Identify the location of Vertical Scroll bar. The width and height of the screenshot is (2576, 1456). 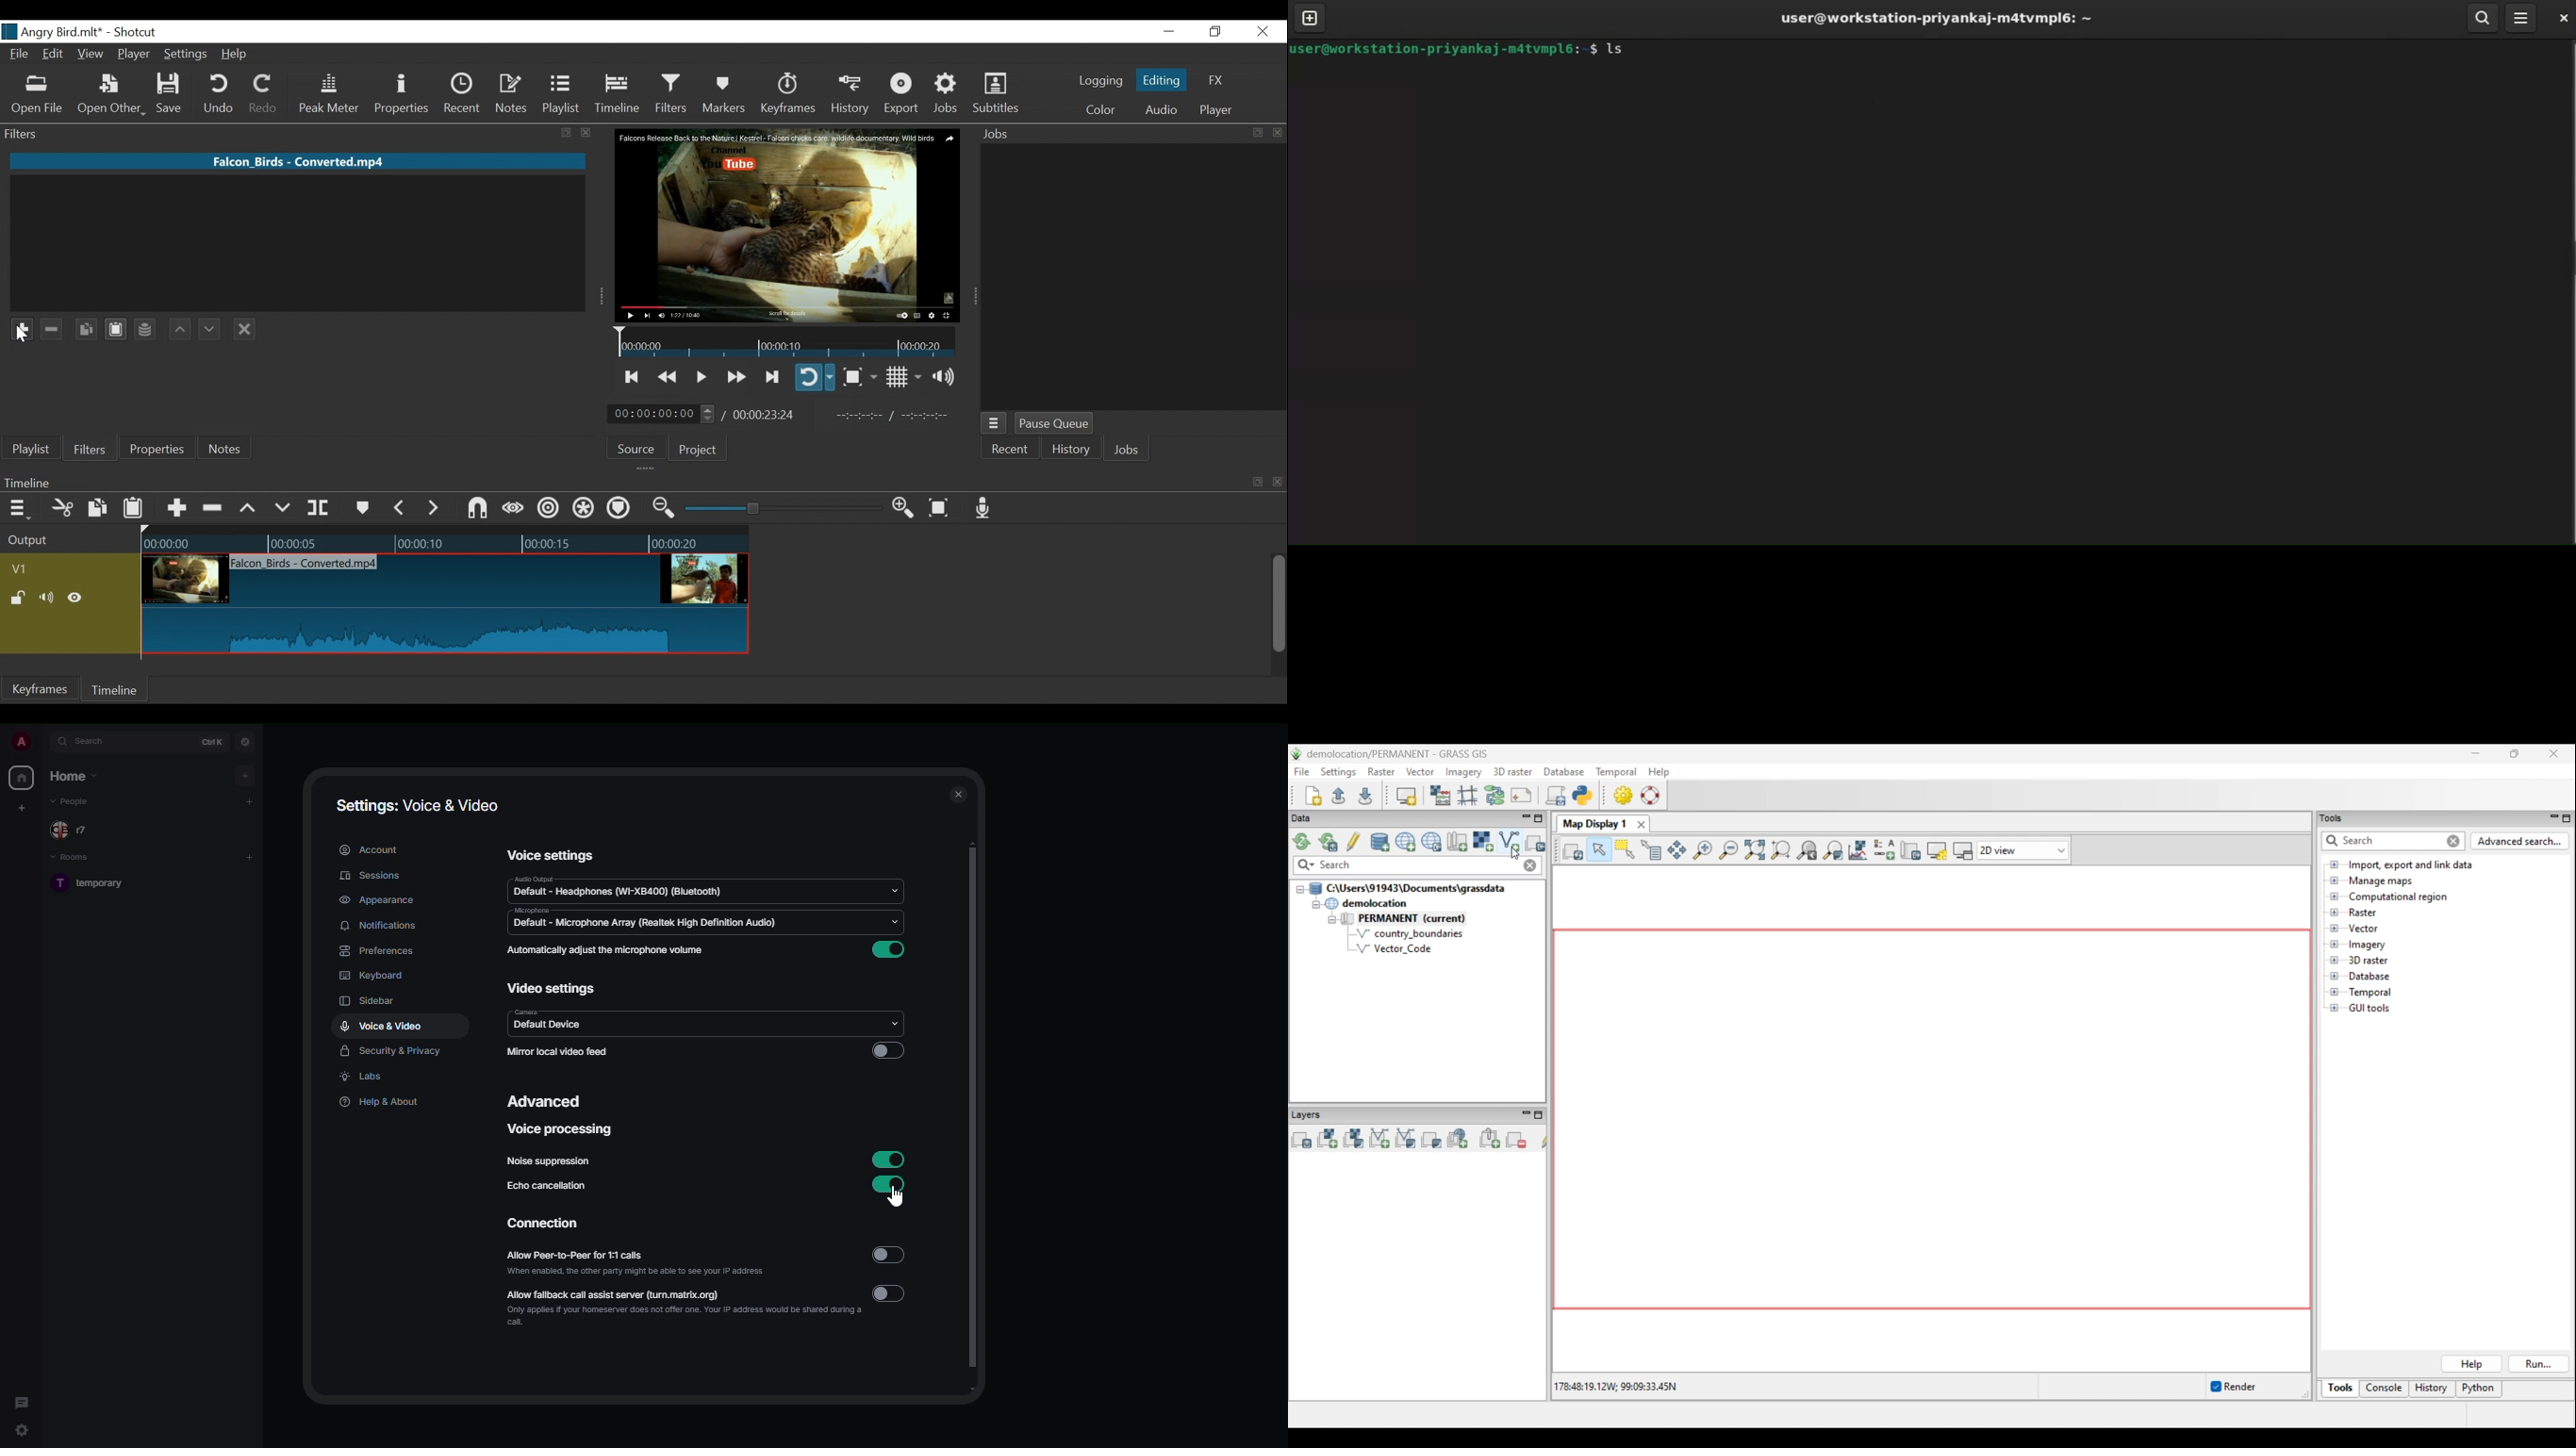
(1277, 605).